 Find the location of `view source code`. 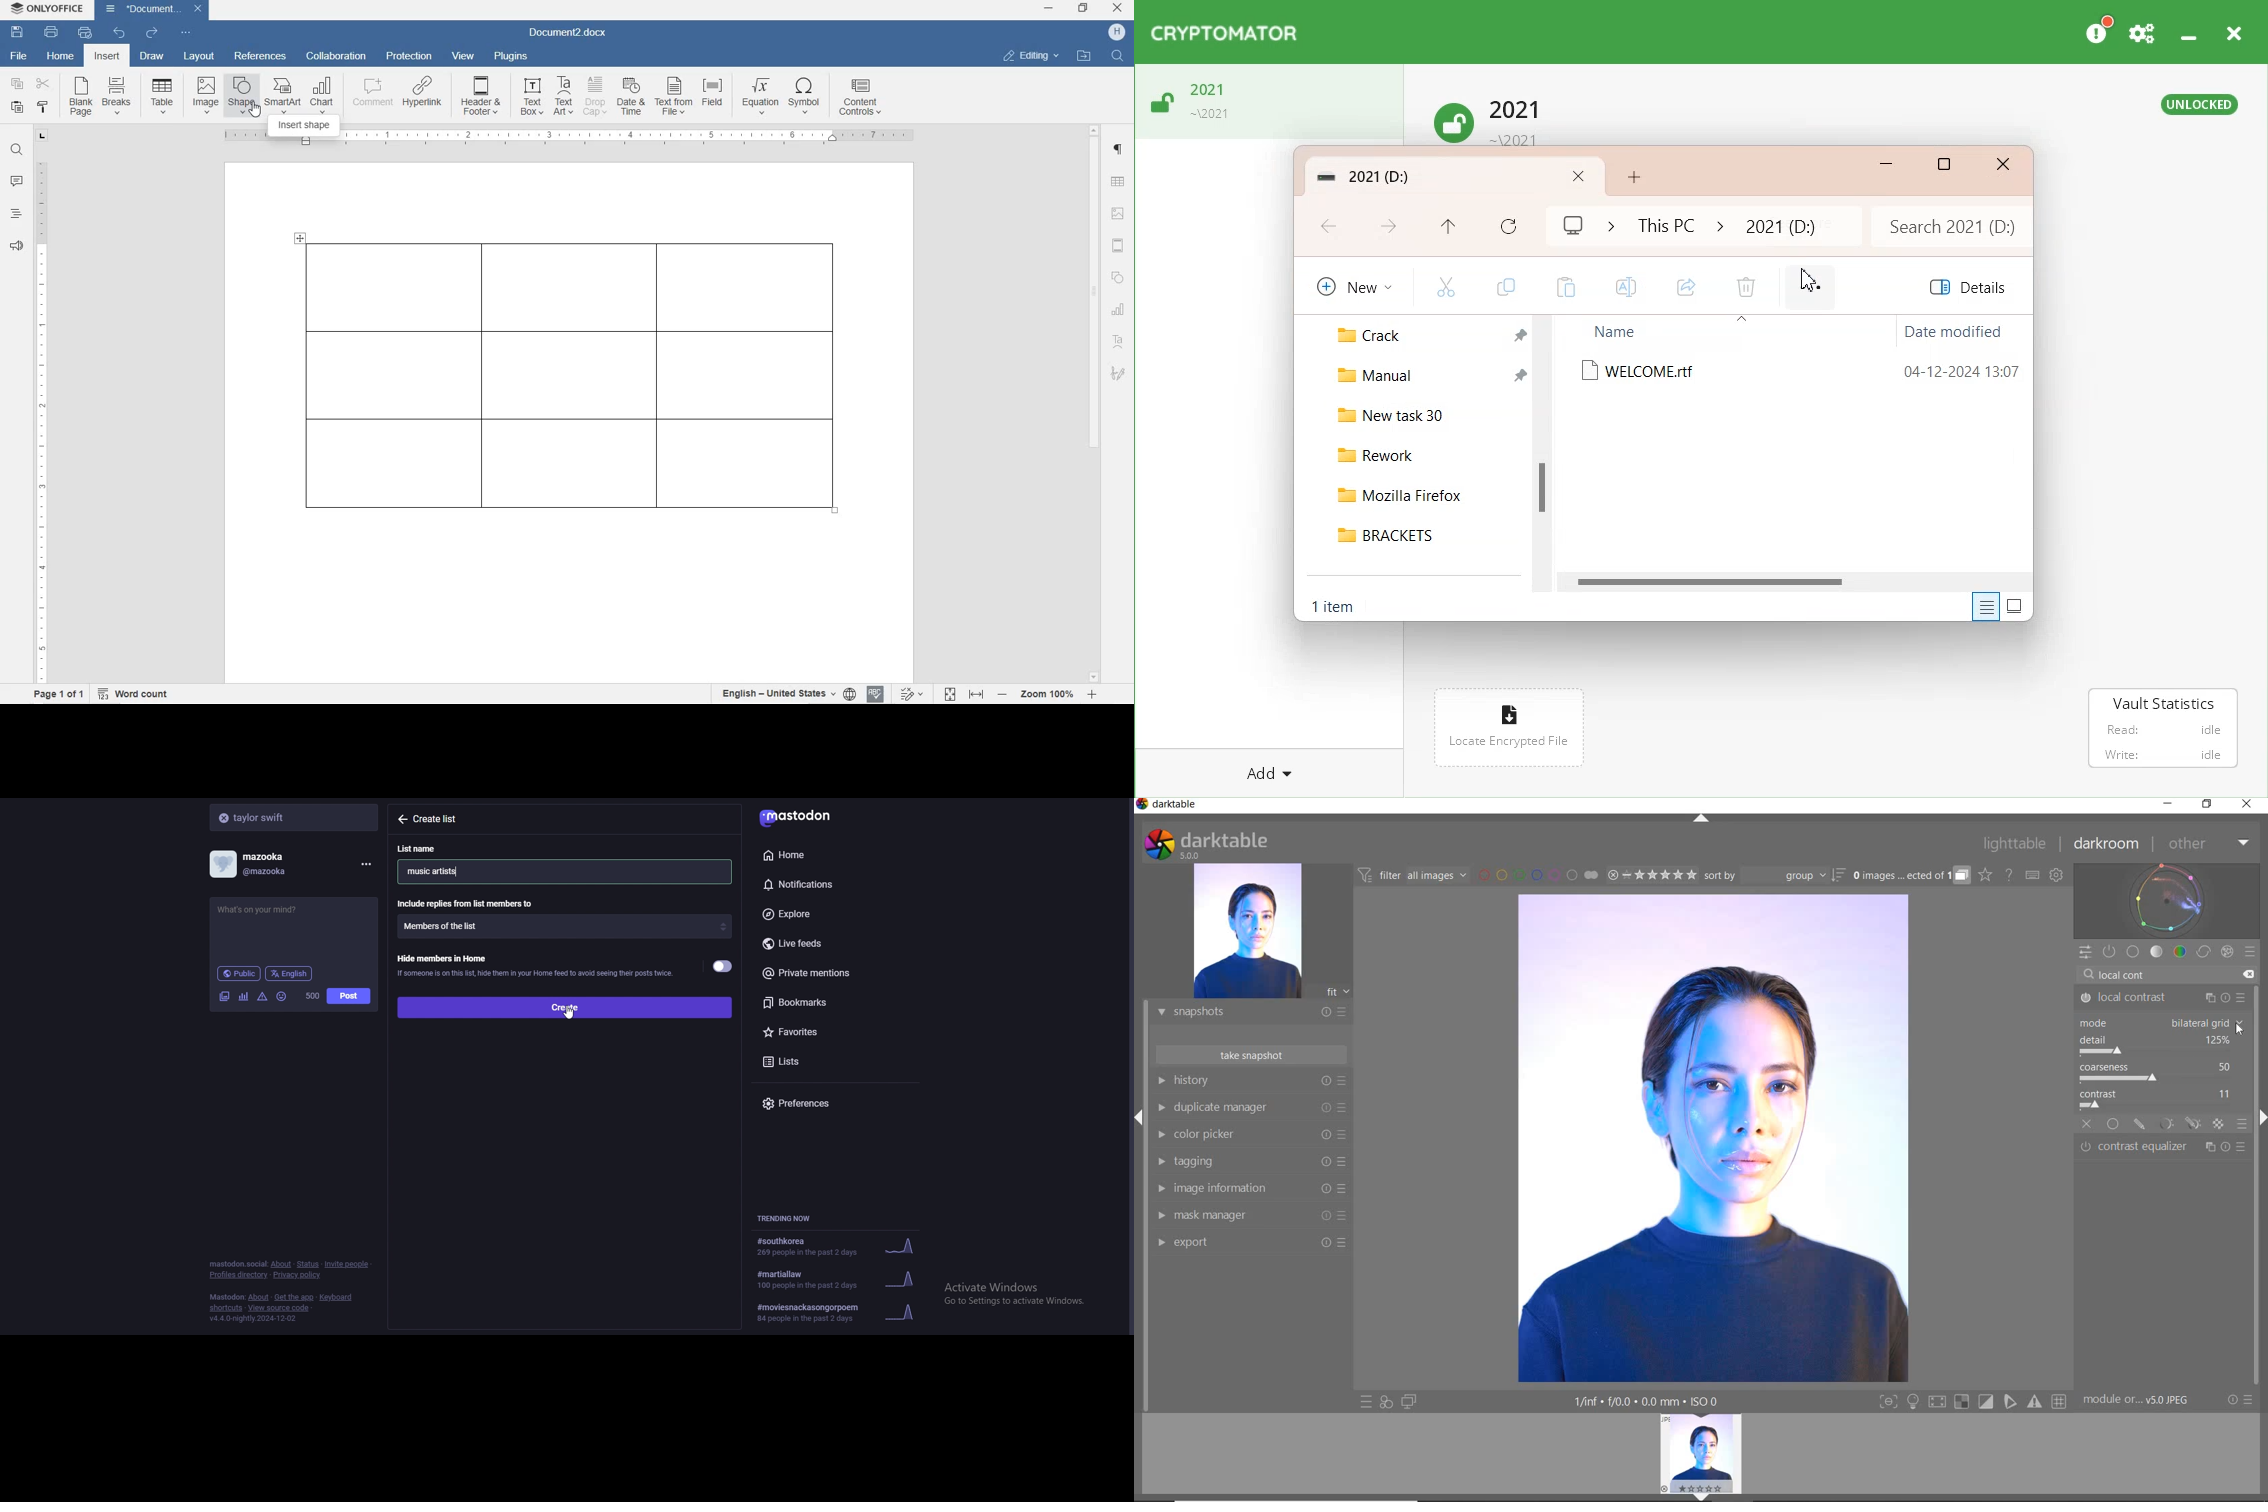

view source code is located at coordinates (279, 1309).